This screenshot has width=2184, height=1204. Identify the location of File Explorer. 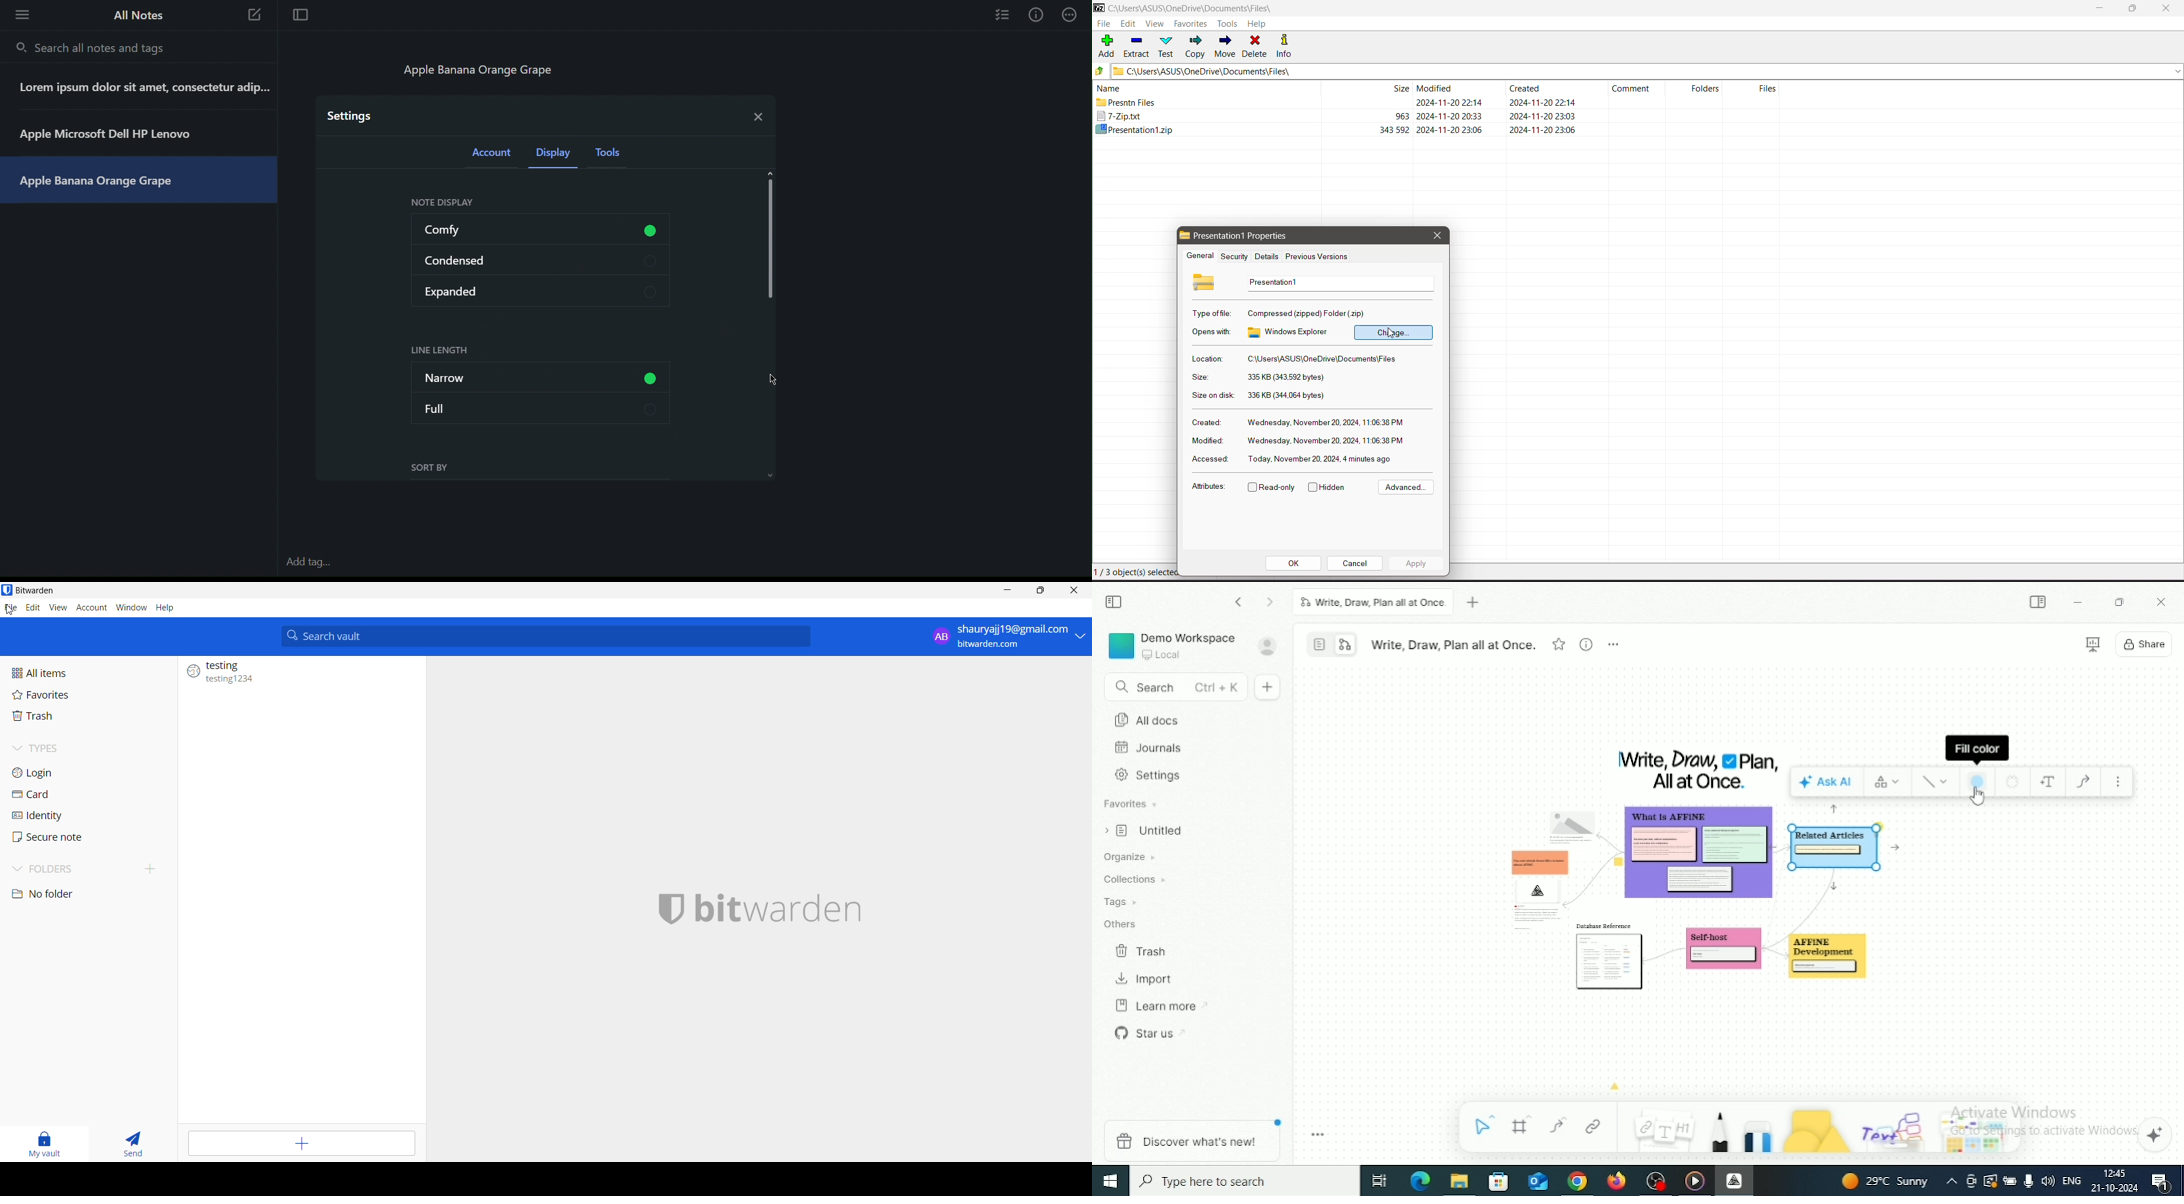
(1459, 1182).